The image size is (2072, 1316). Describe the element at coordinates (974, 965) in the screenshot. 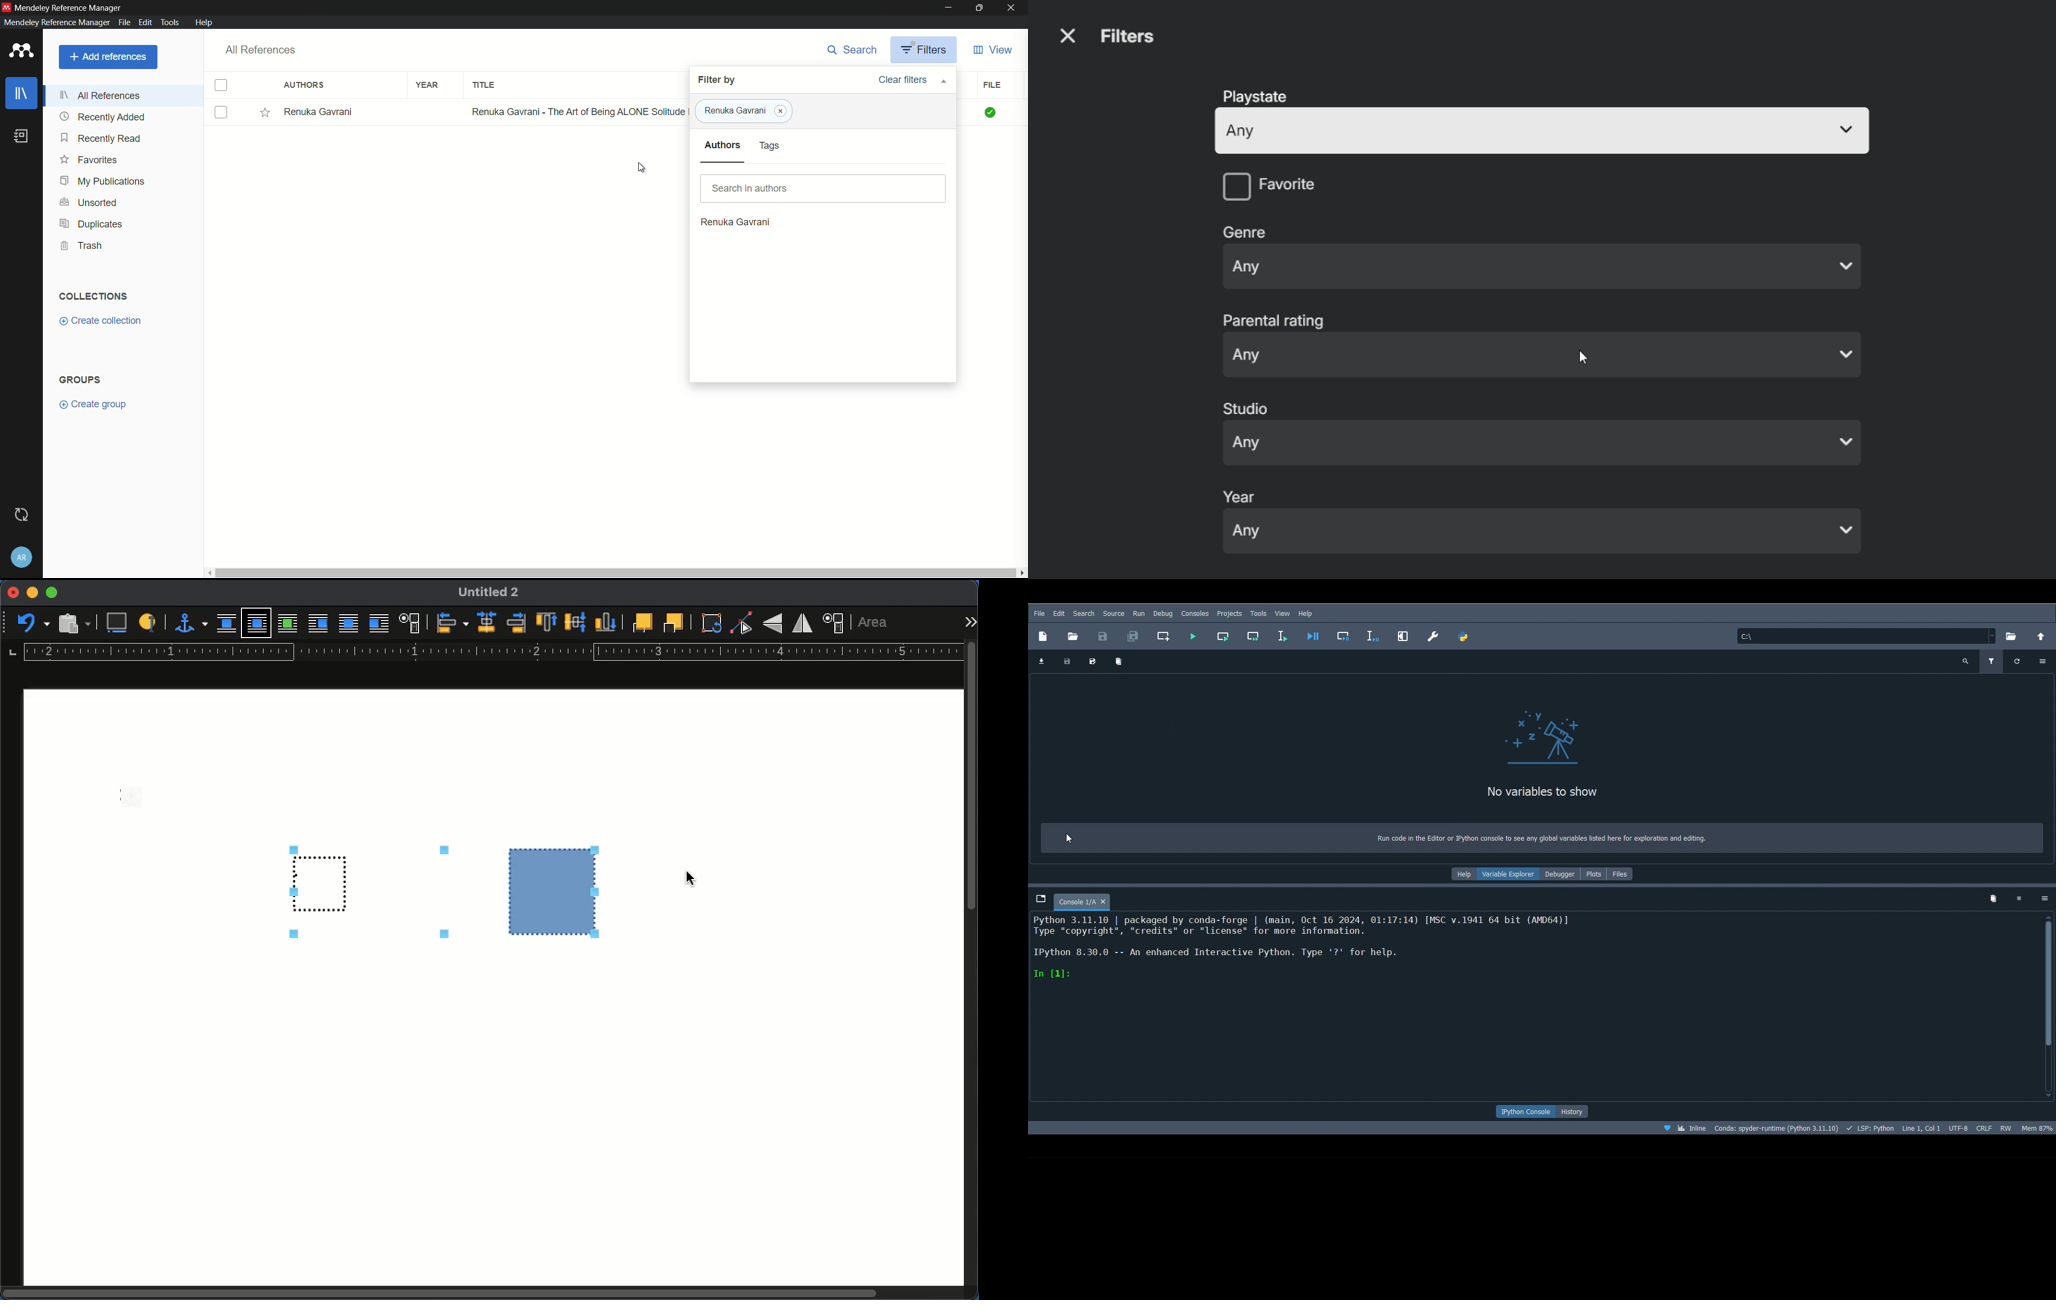

I see `scroll` at that location.